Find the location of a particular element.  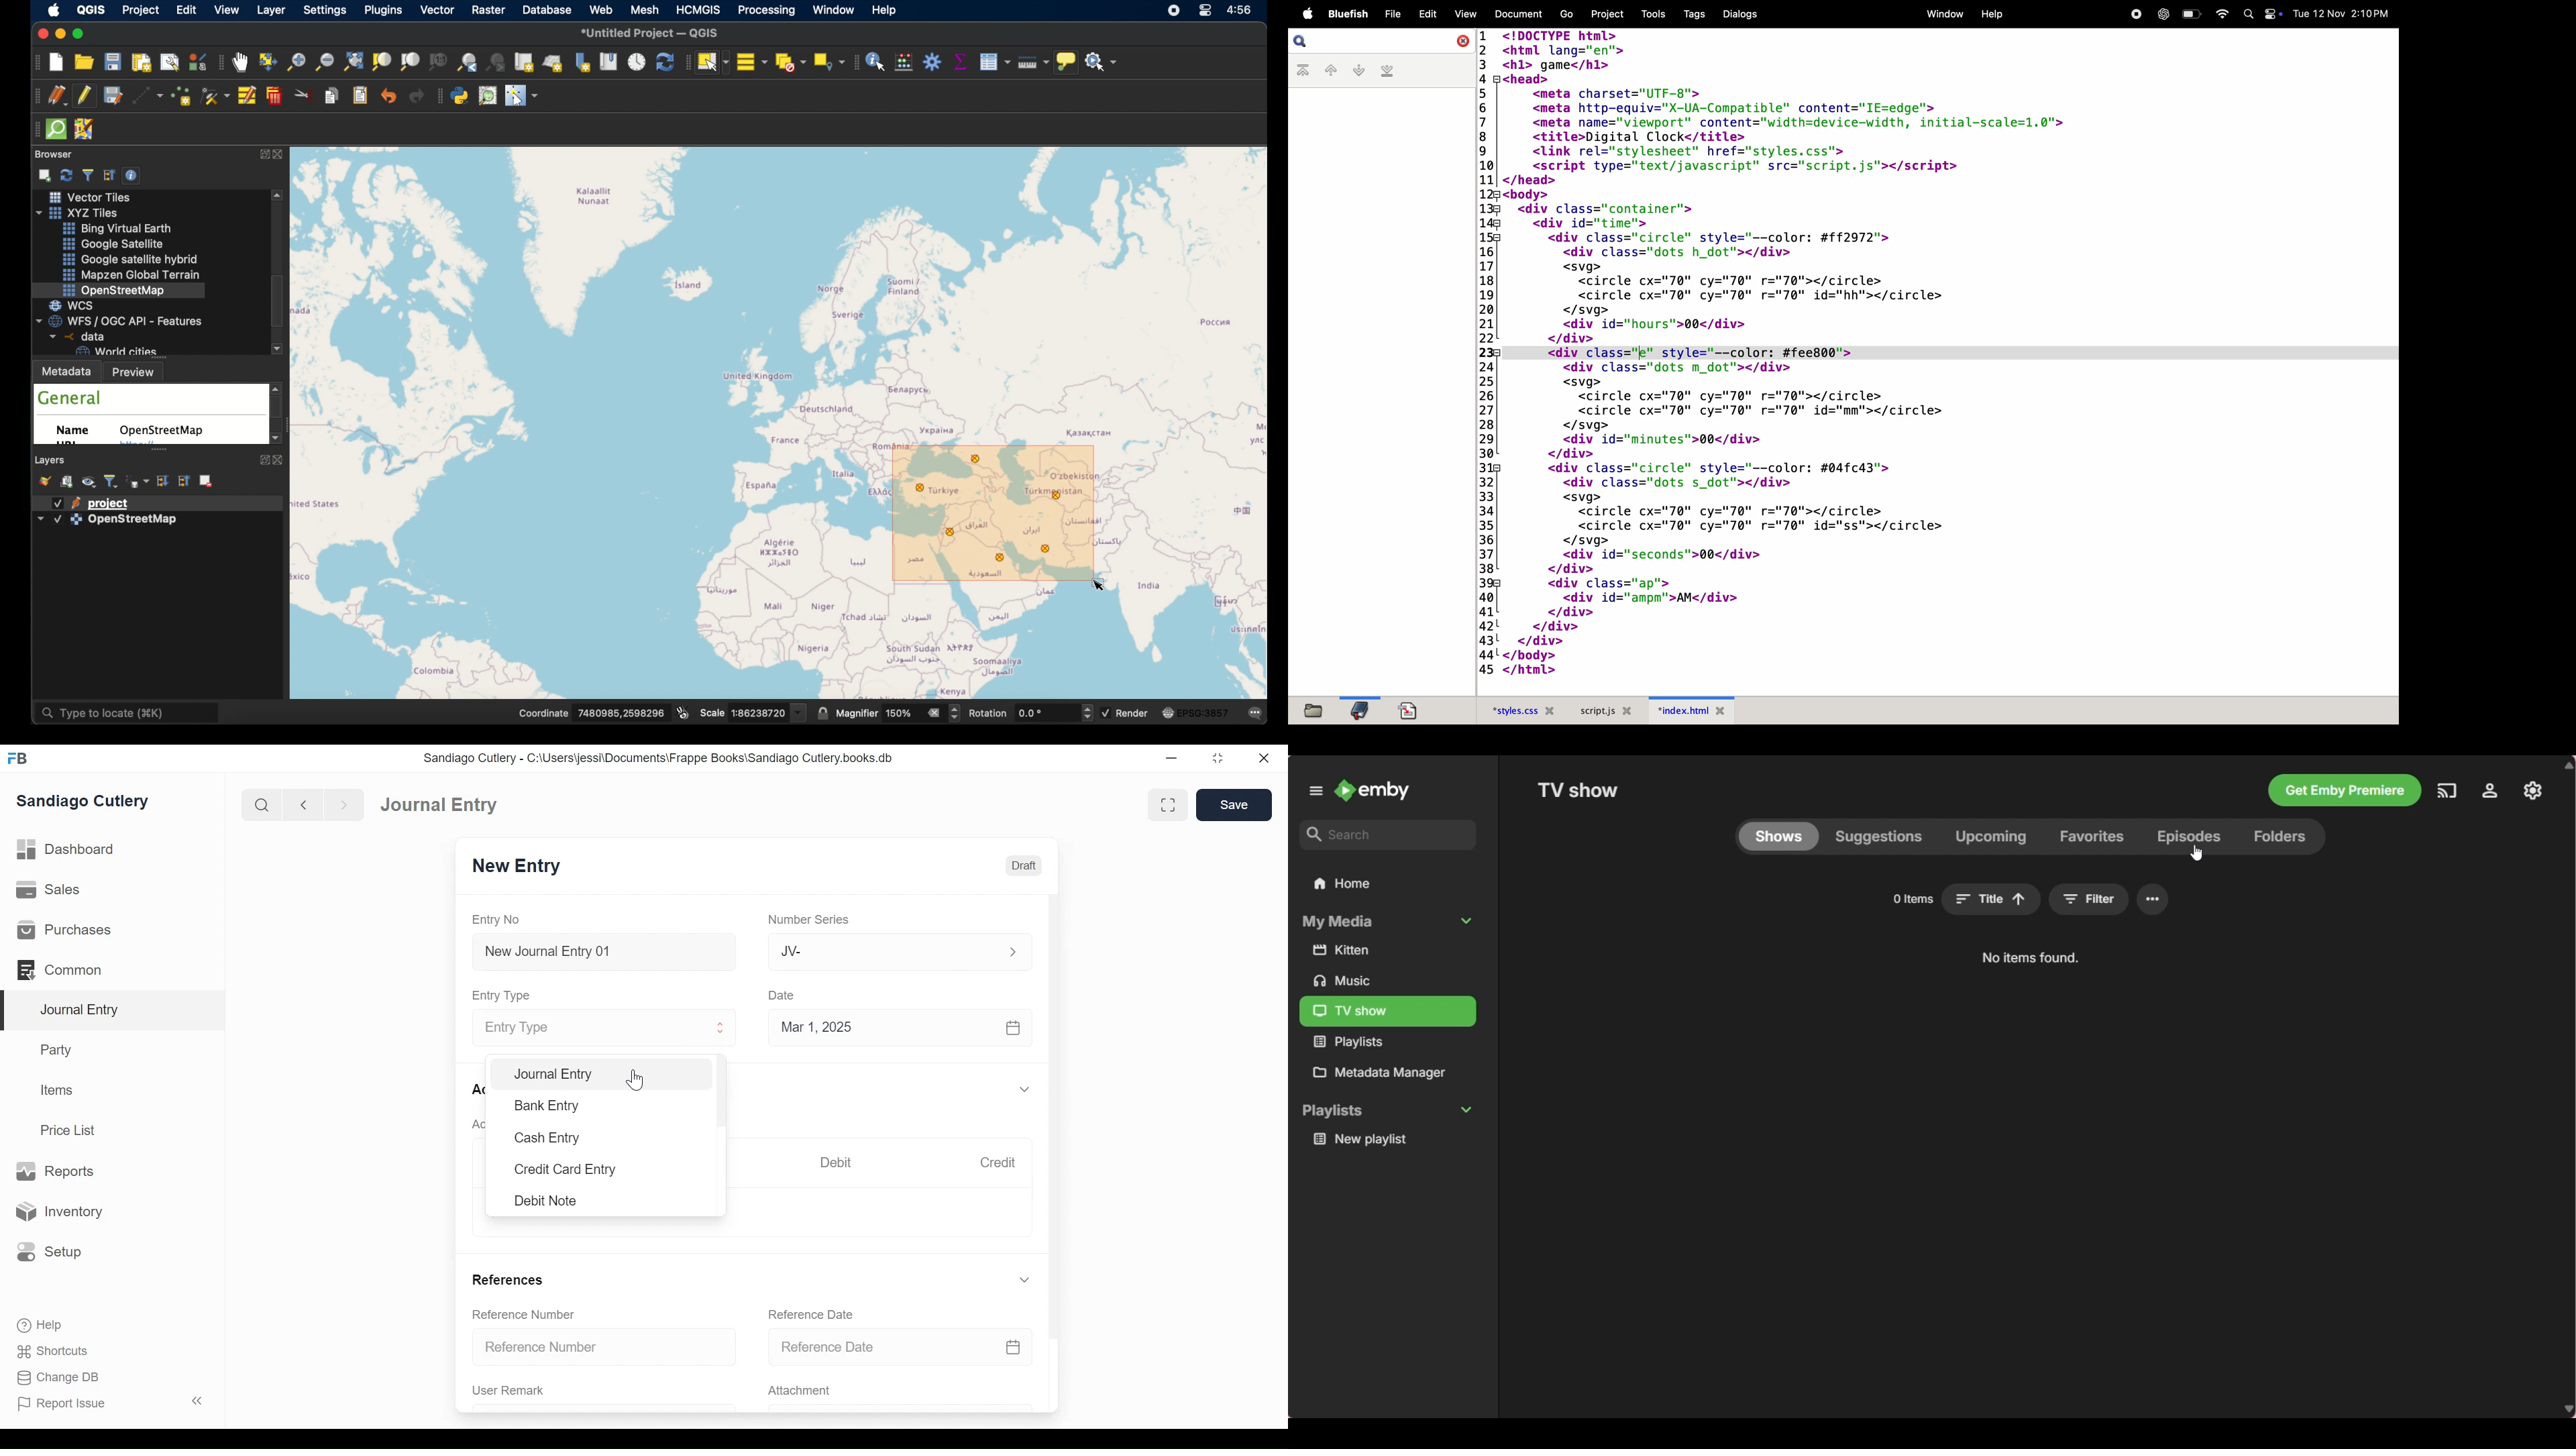

Mar 1, 2025 is located at coordinates (900, 1026).